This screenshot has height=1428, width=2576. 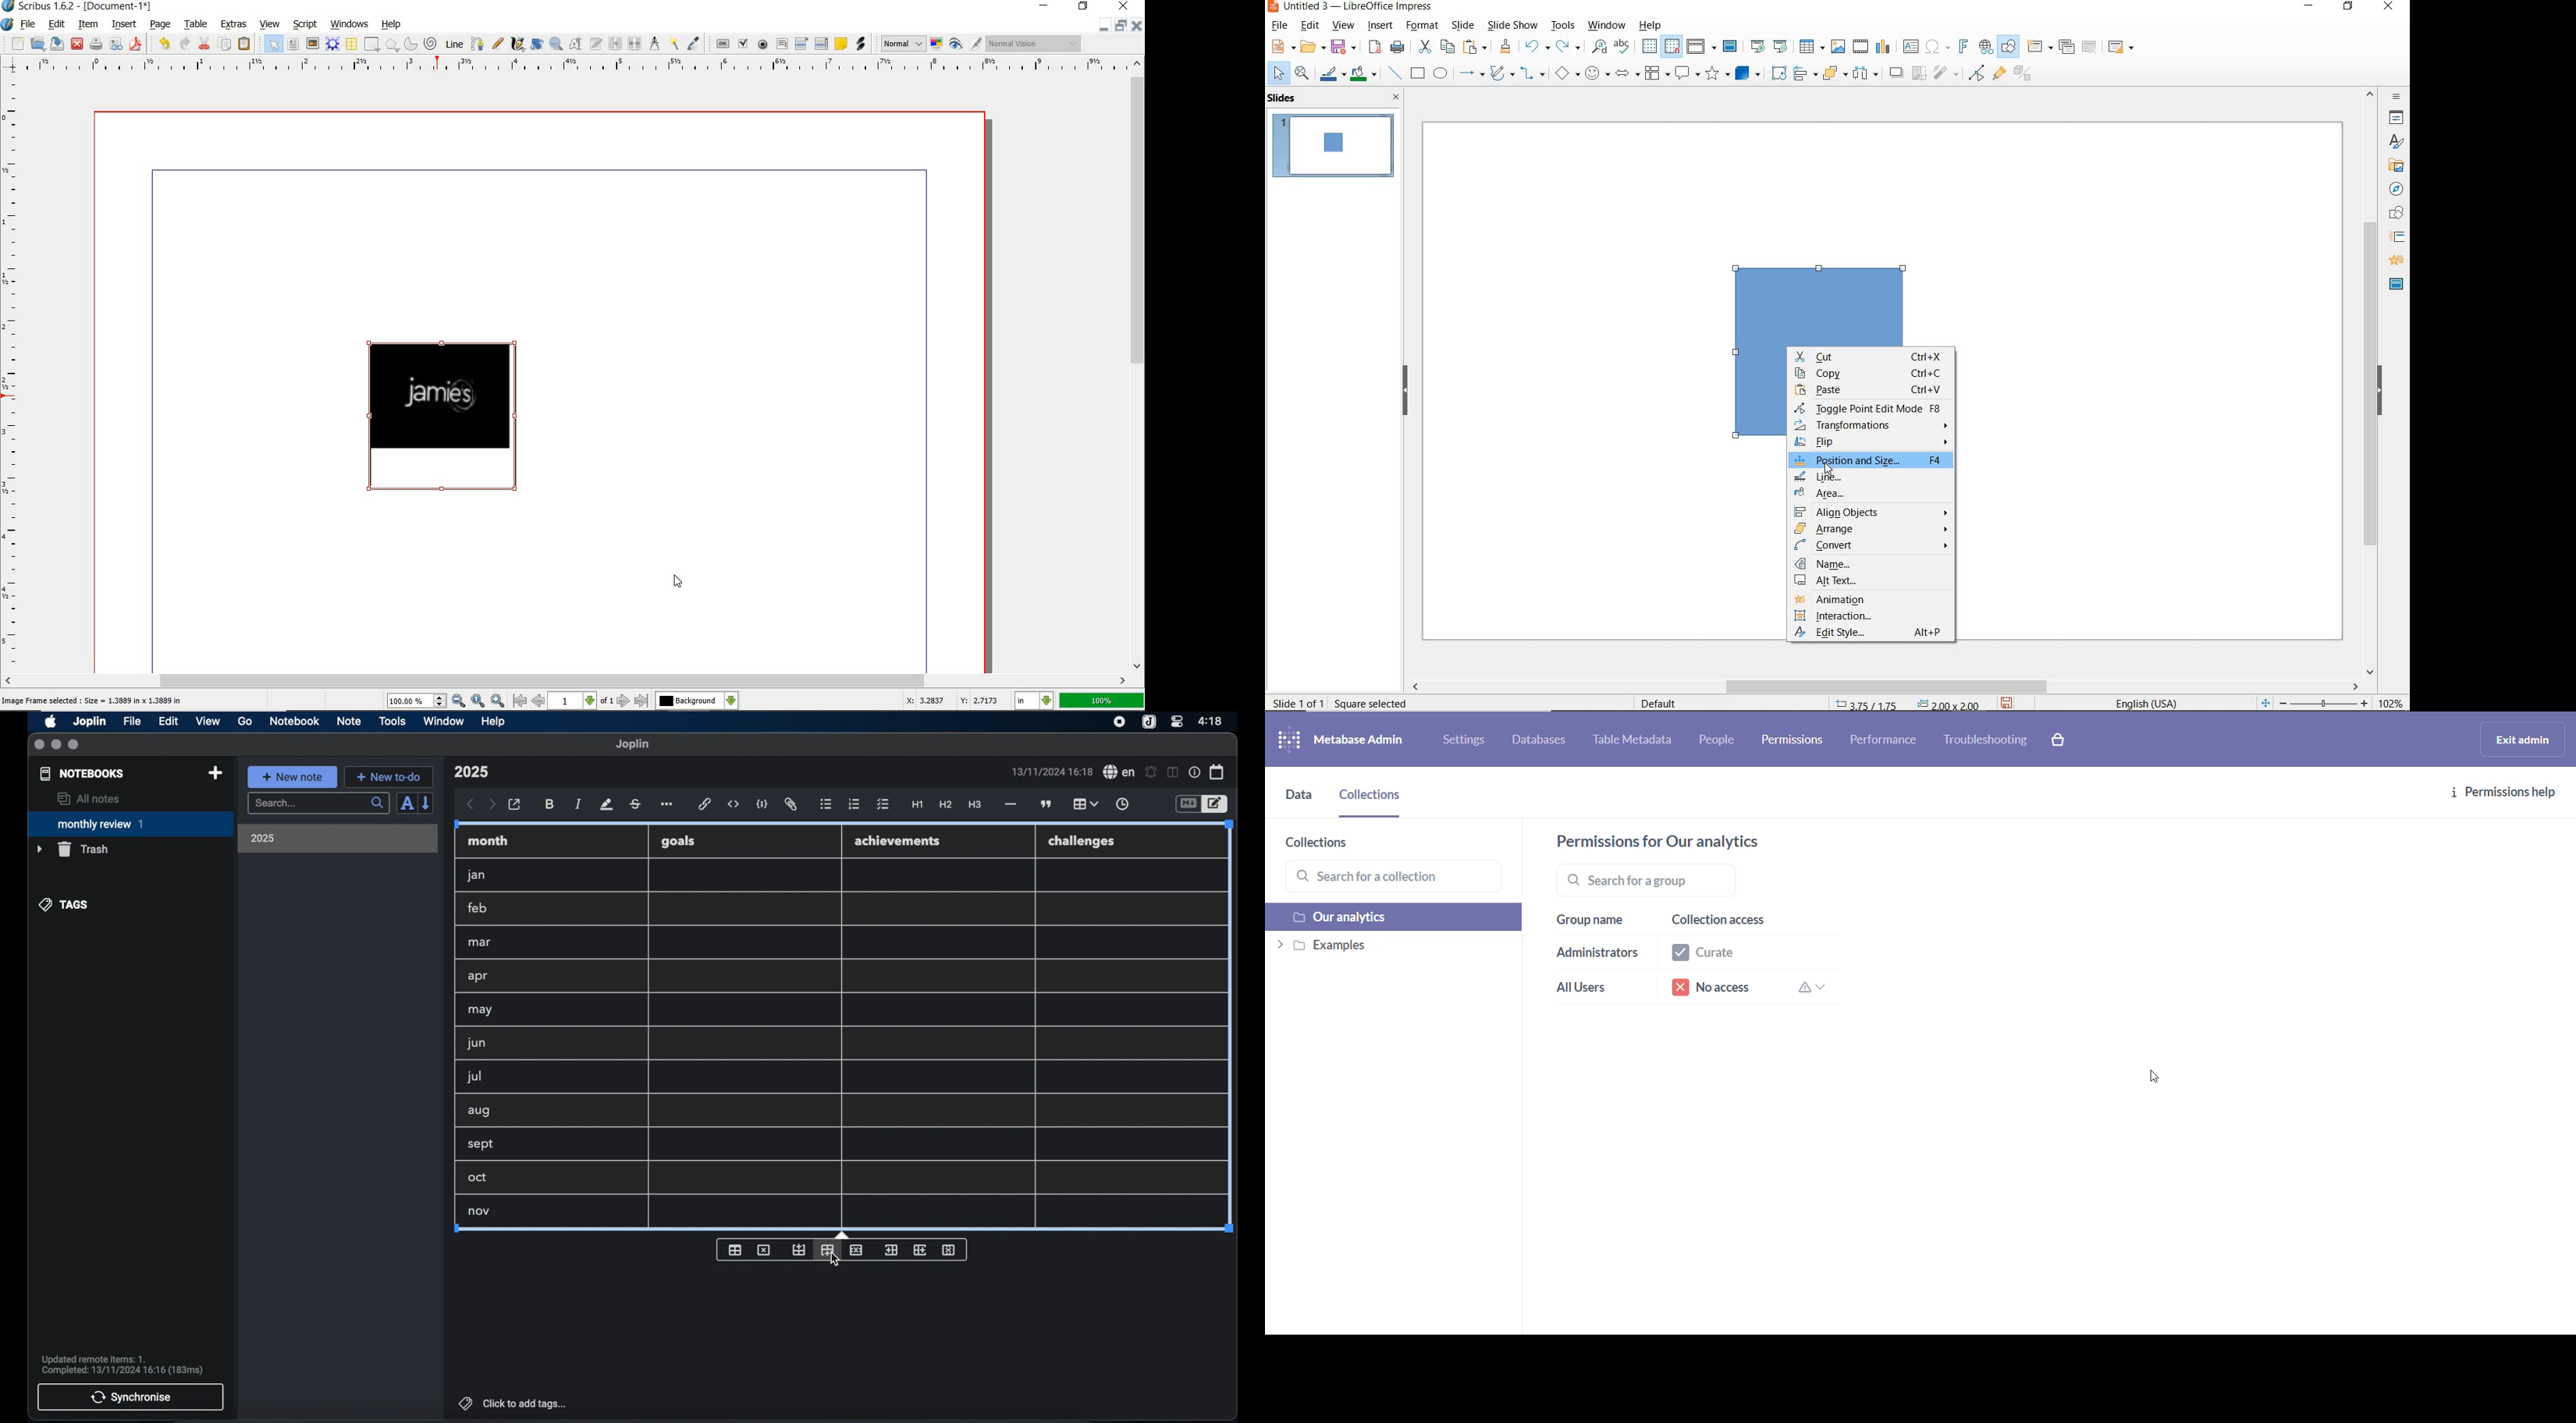 I want to click on heading 3, so click(x=975, y=805).